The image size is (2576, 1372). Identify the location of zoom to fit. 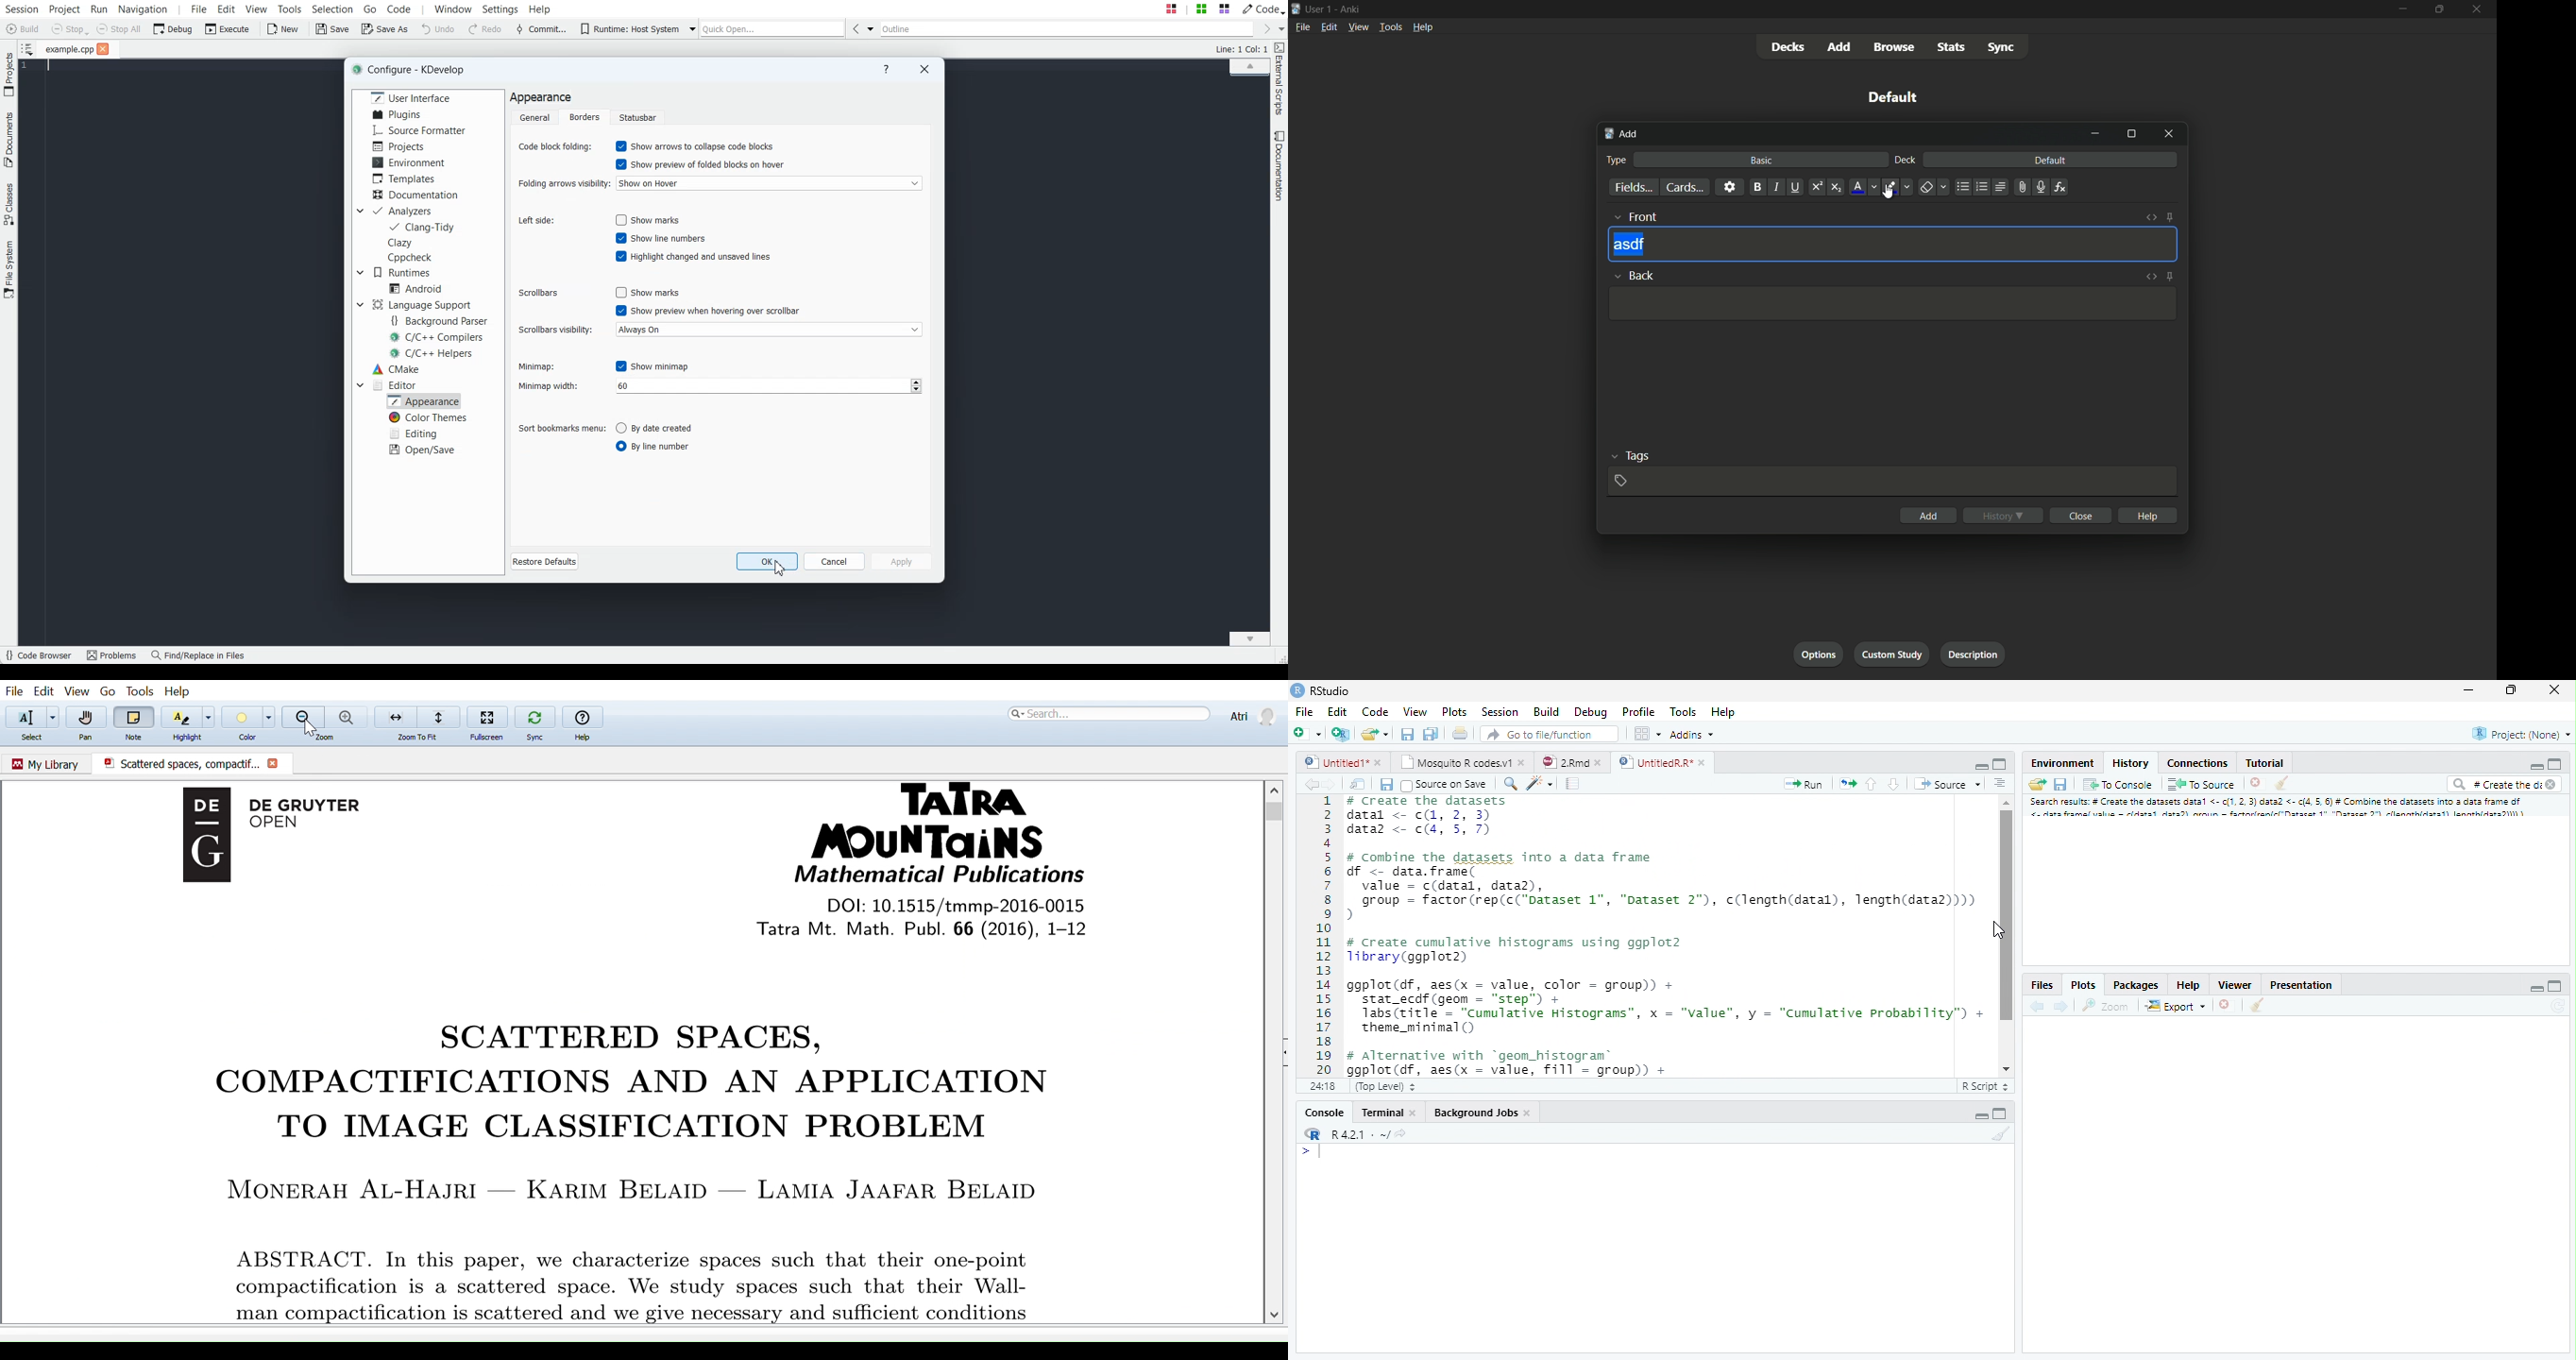
(422, 738).